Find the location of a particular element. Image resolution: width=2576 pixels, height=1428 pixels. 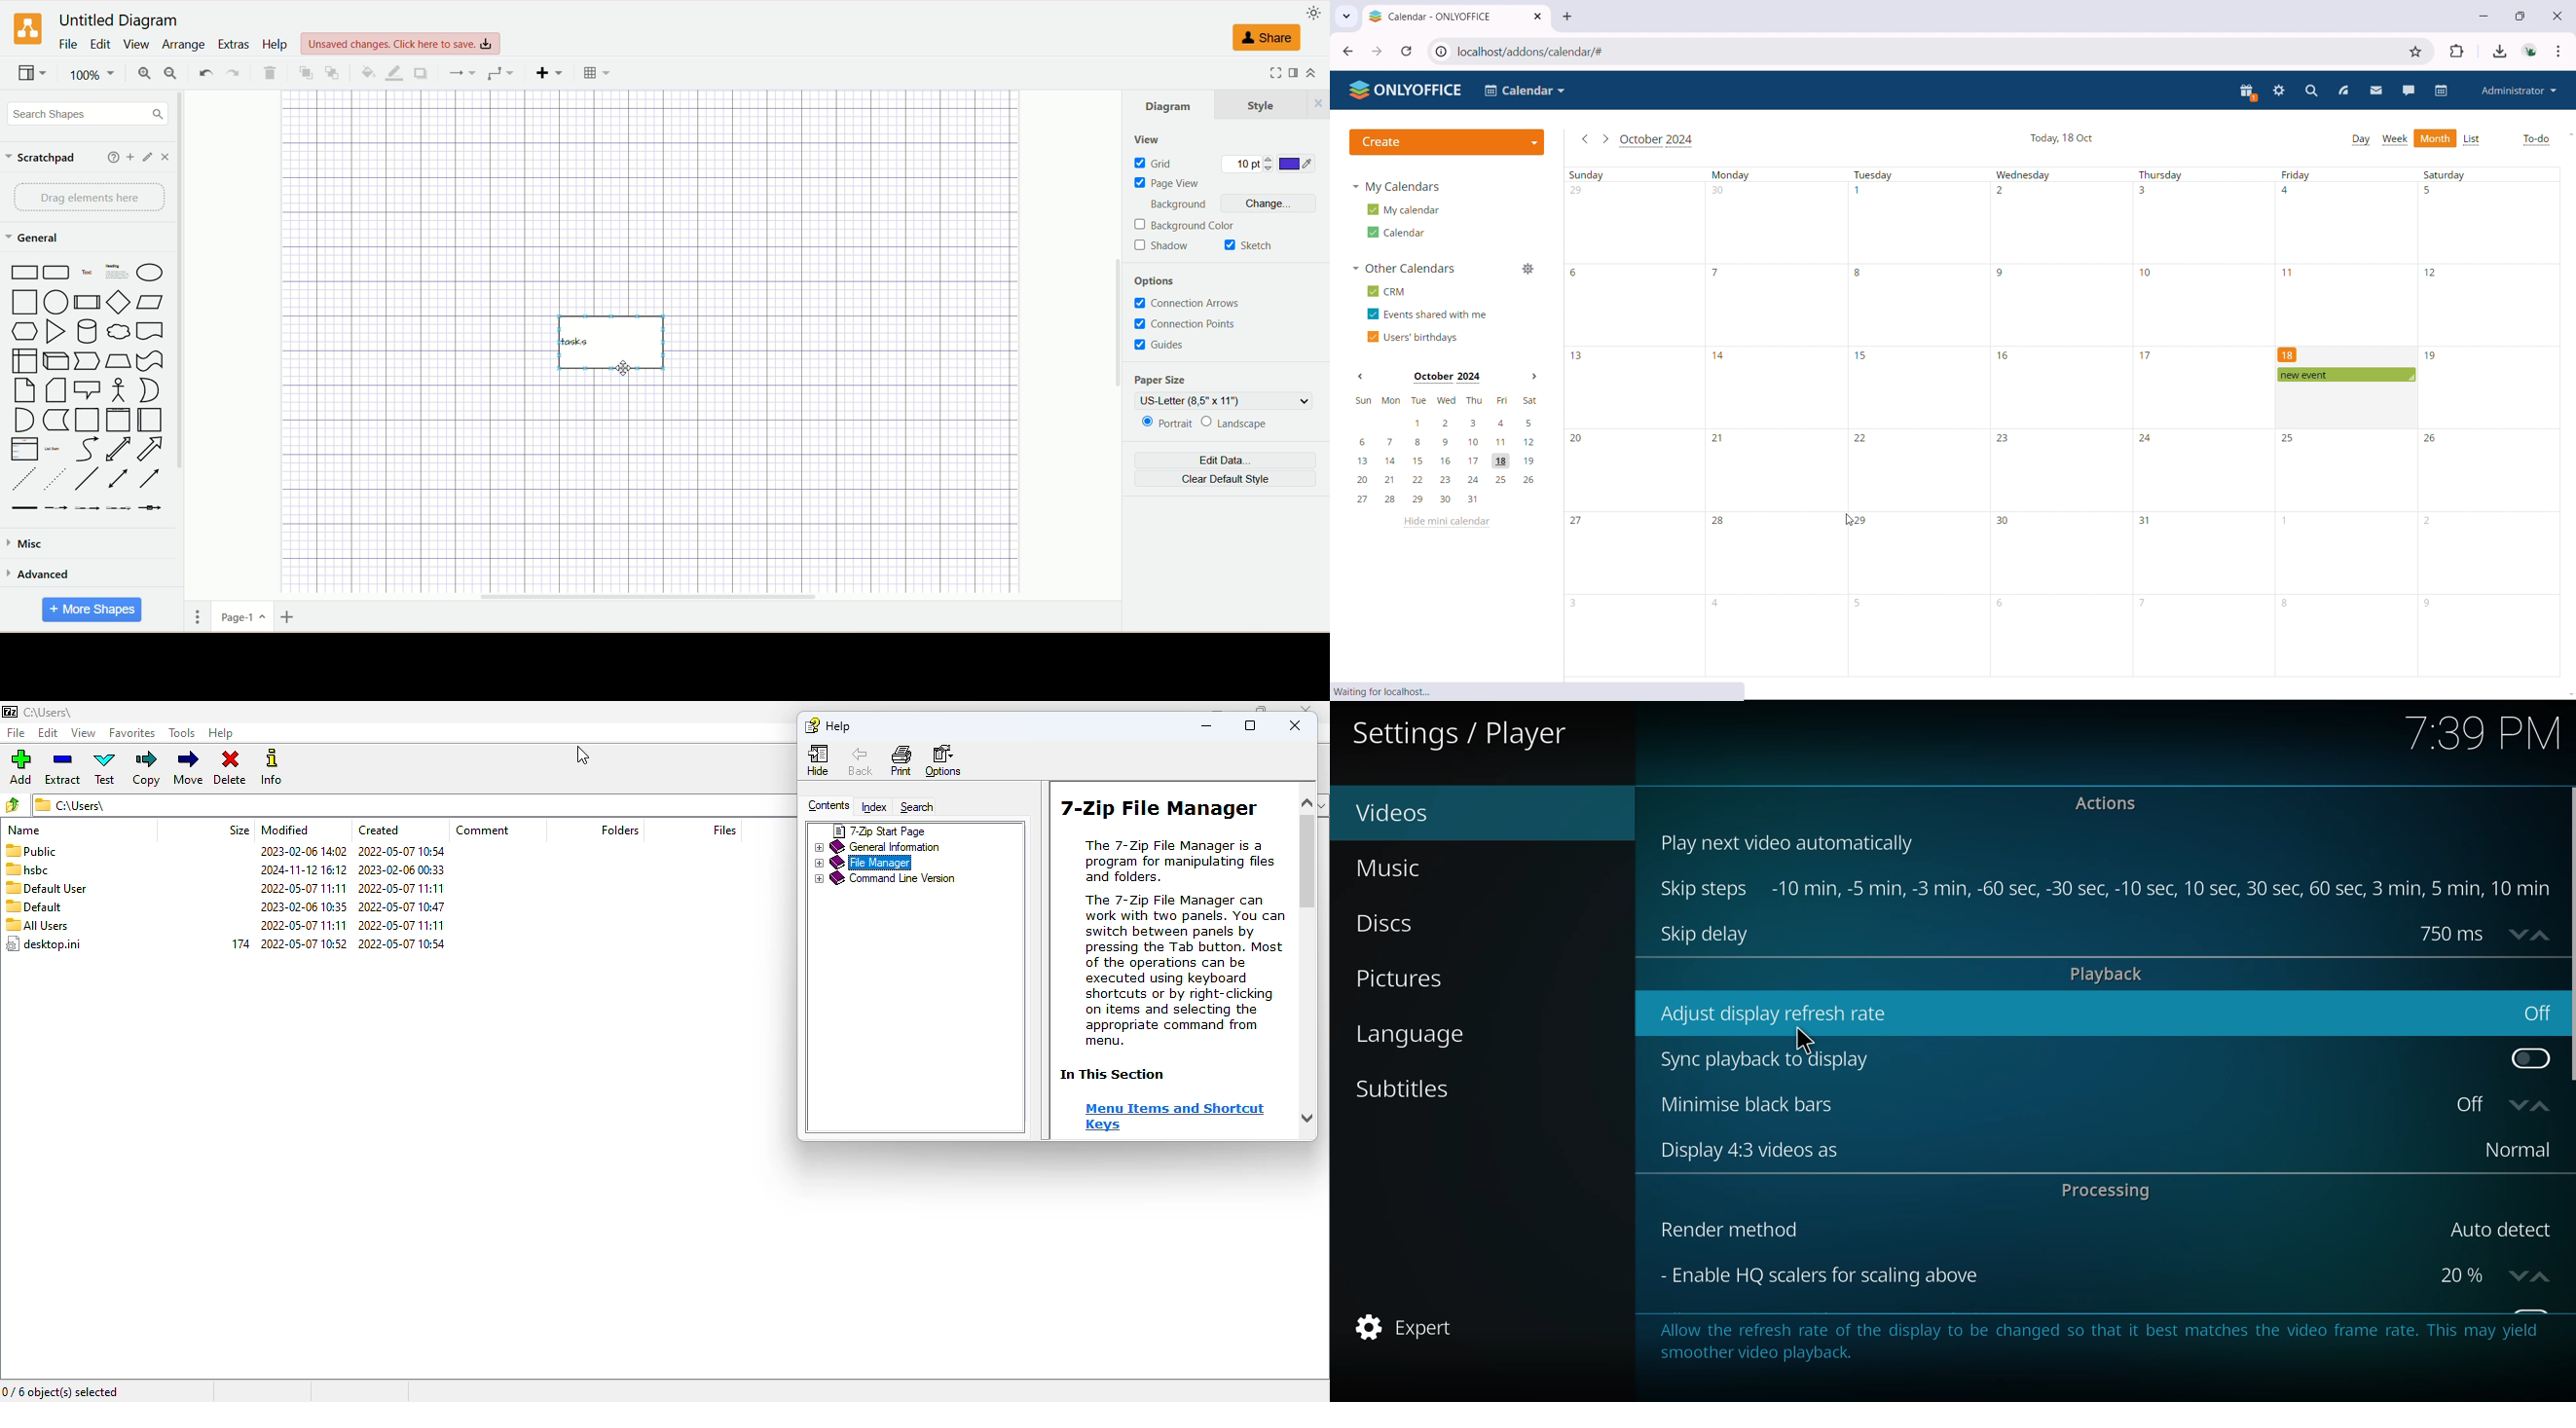

info is located at coordinates (2096, 1342).